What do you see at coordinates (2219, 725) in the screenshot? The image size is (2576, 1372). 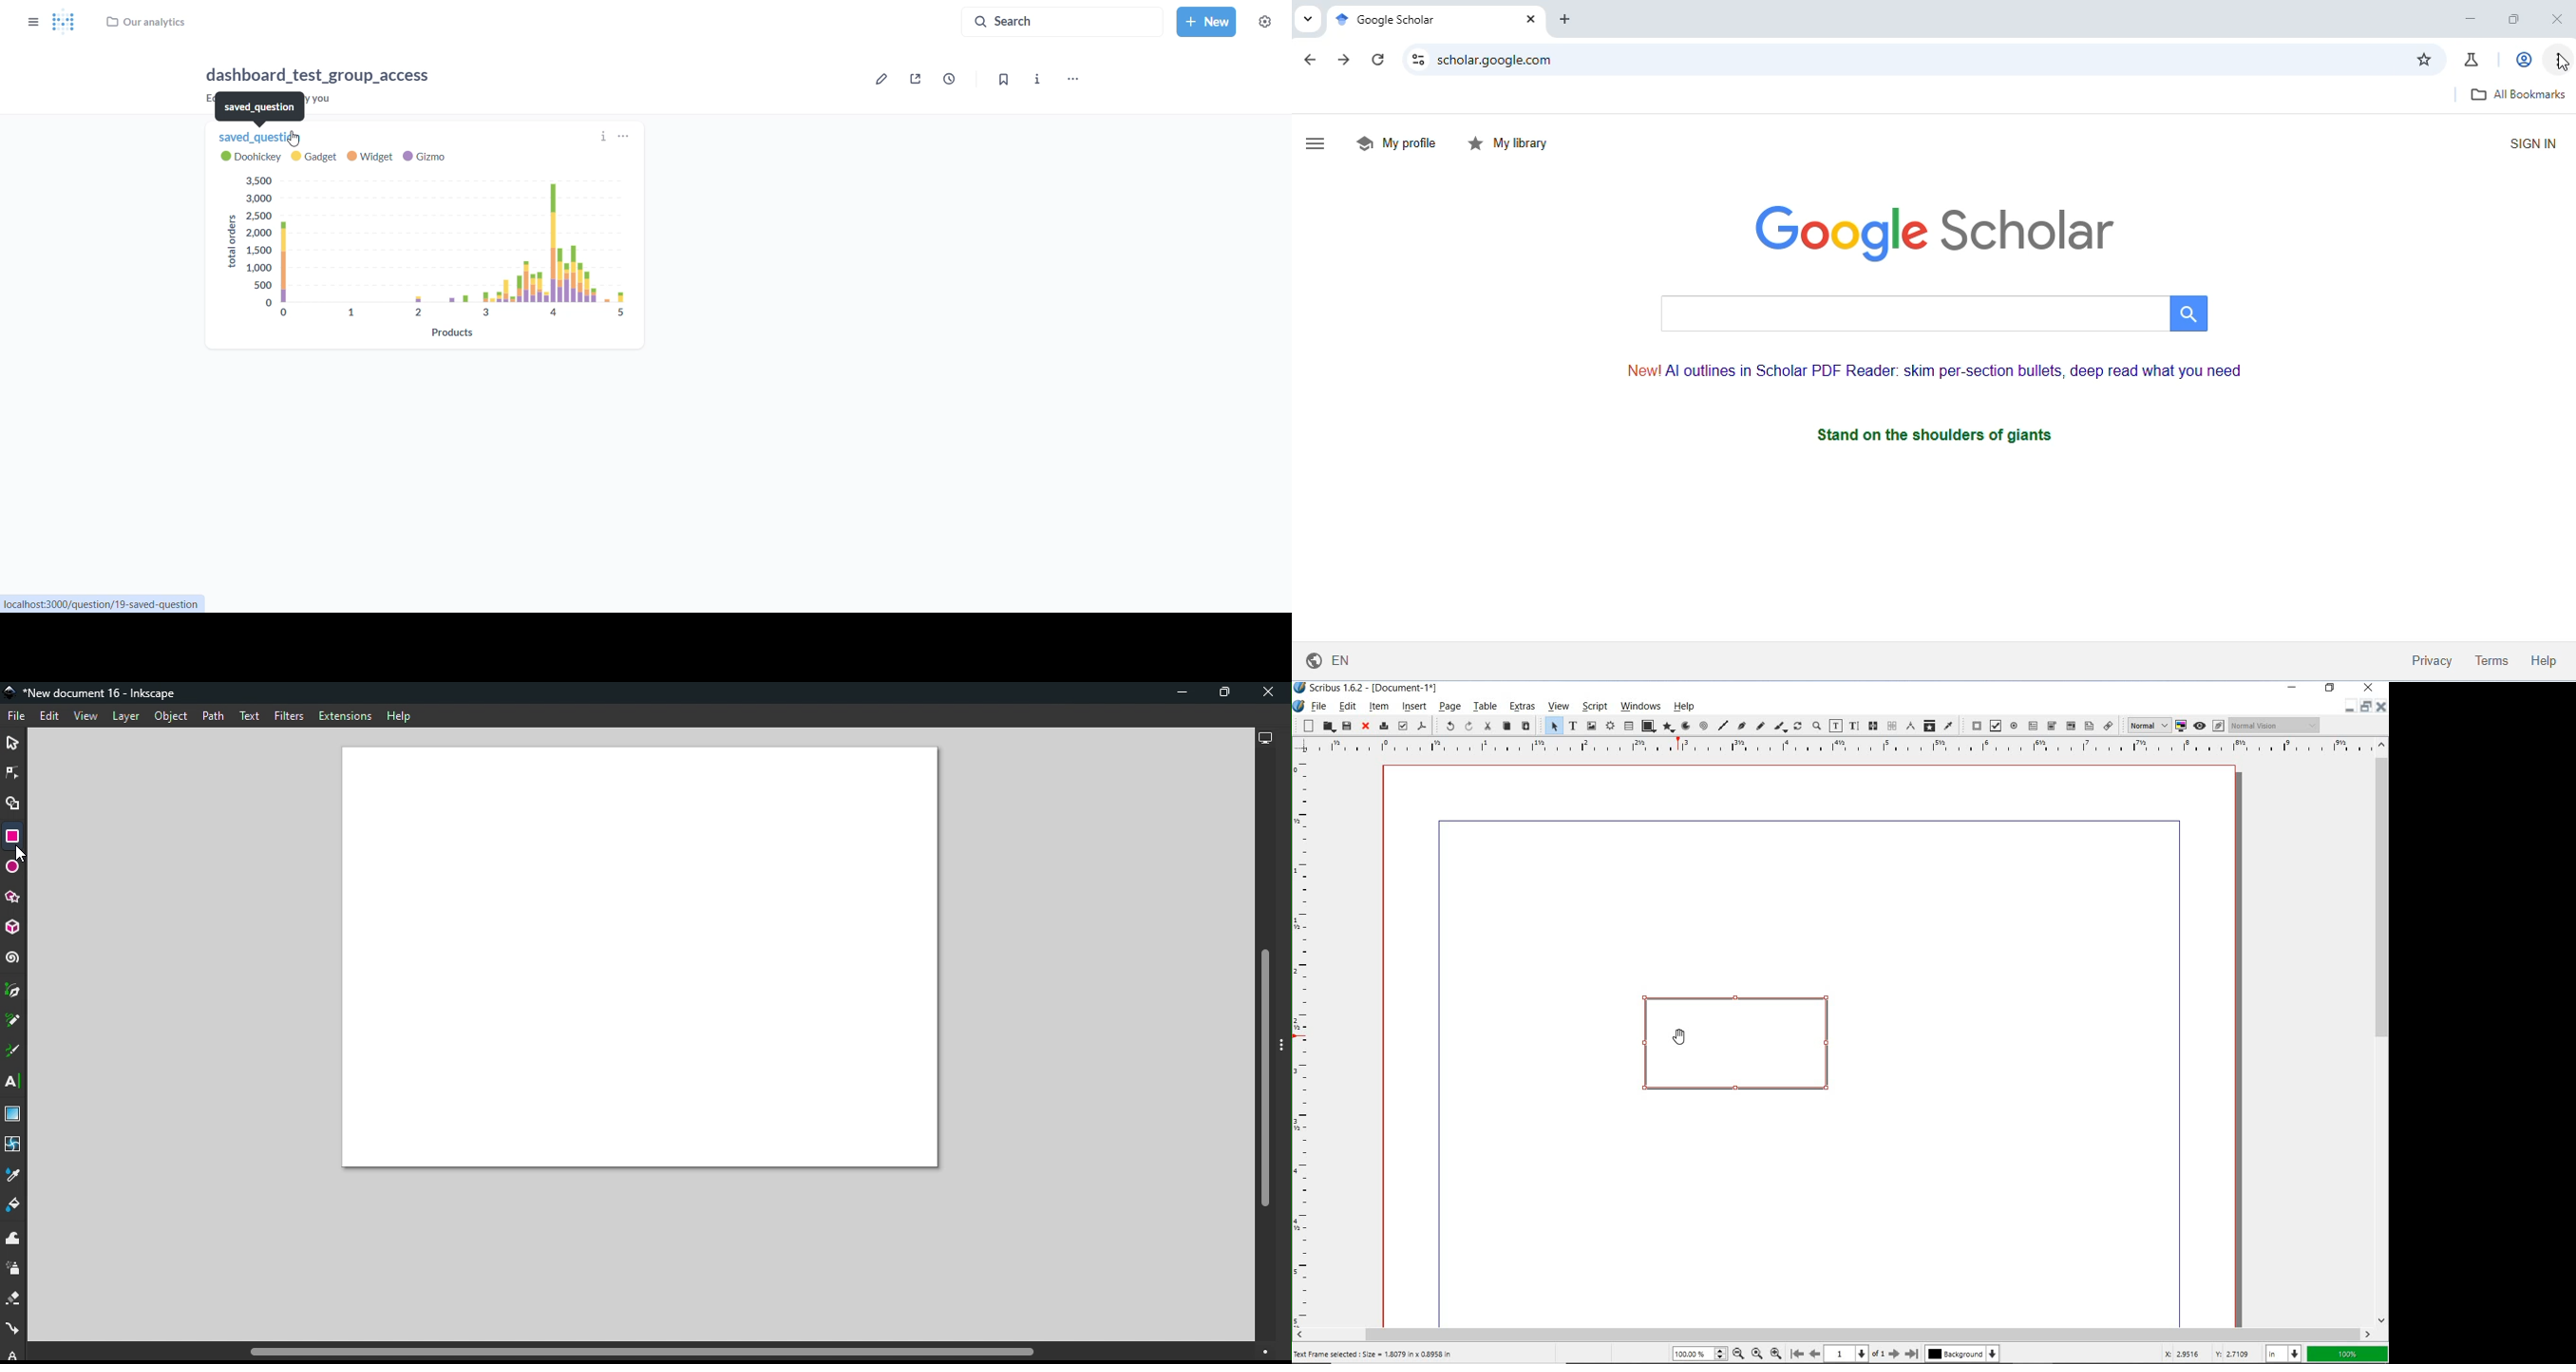 I see `Edit in preview mode` at bounding box center [2219, 725].